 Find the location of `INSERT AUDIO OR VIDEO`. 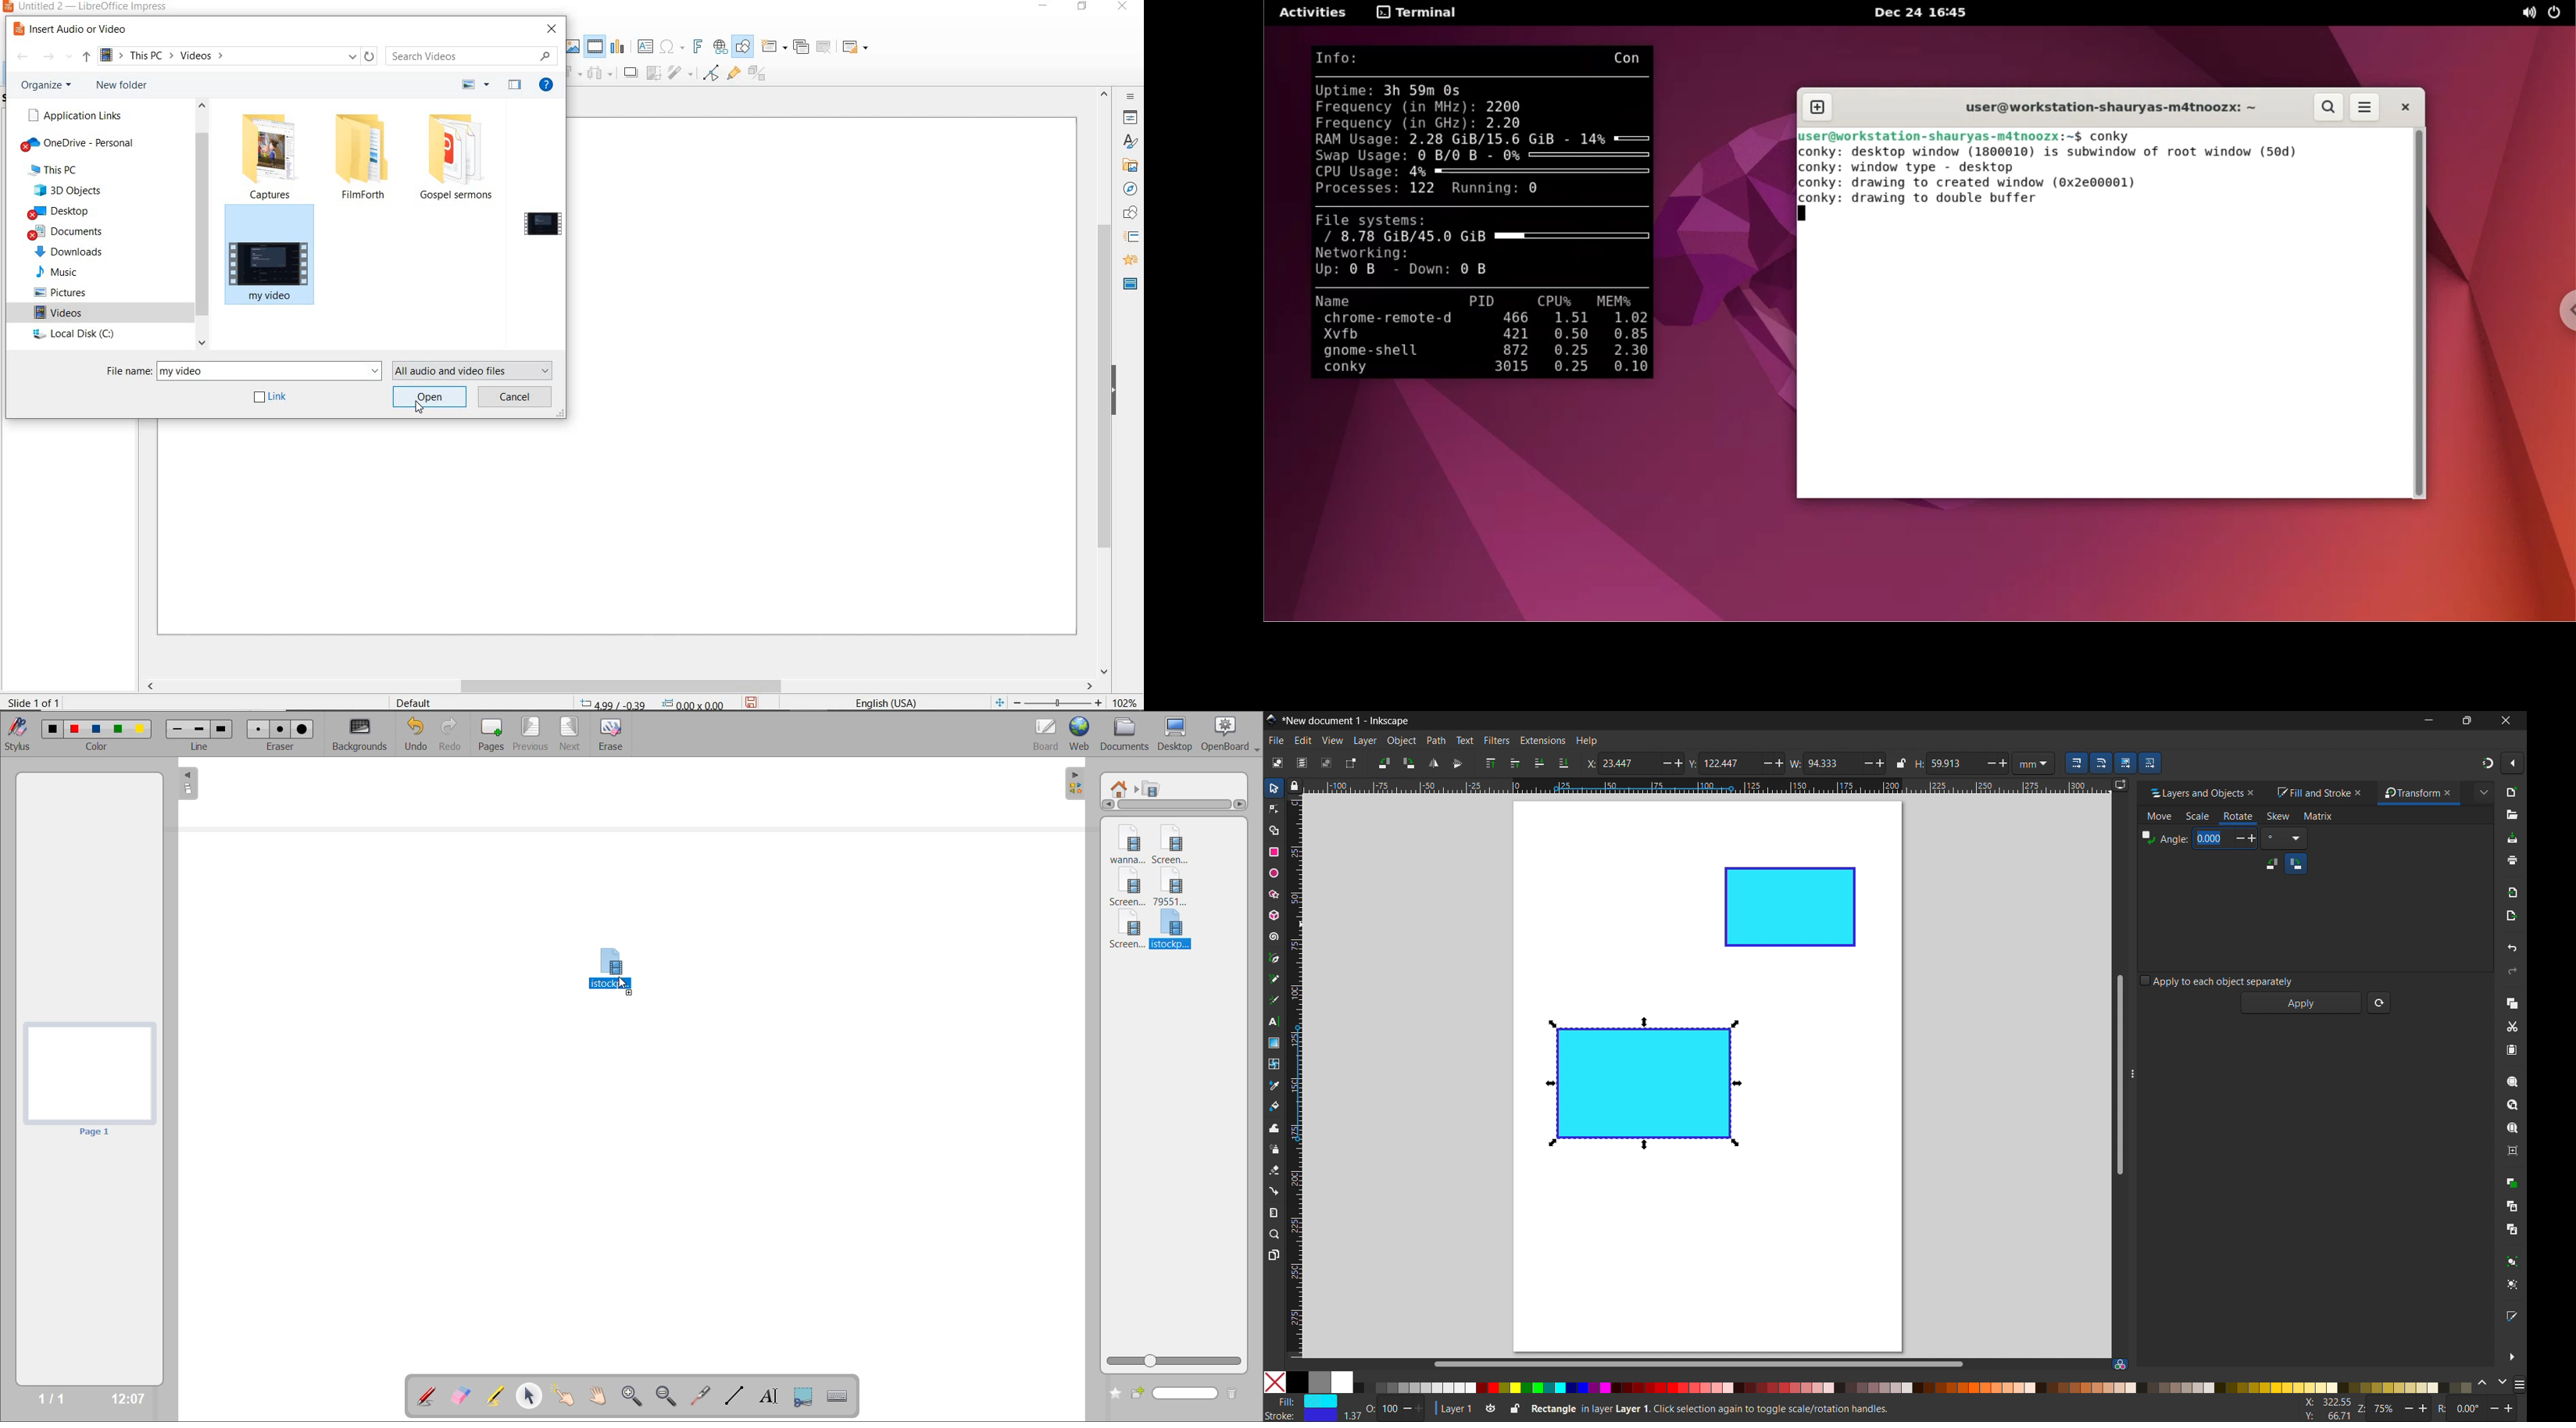

INSERT AUDIO OR VIDEO is located at coordinates (77, 29).